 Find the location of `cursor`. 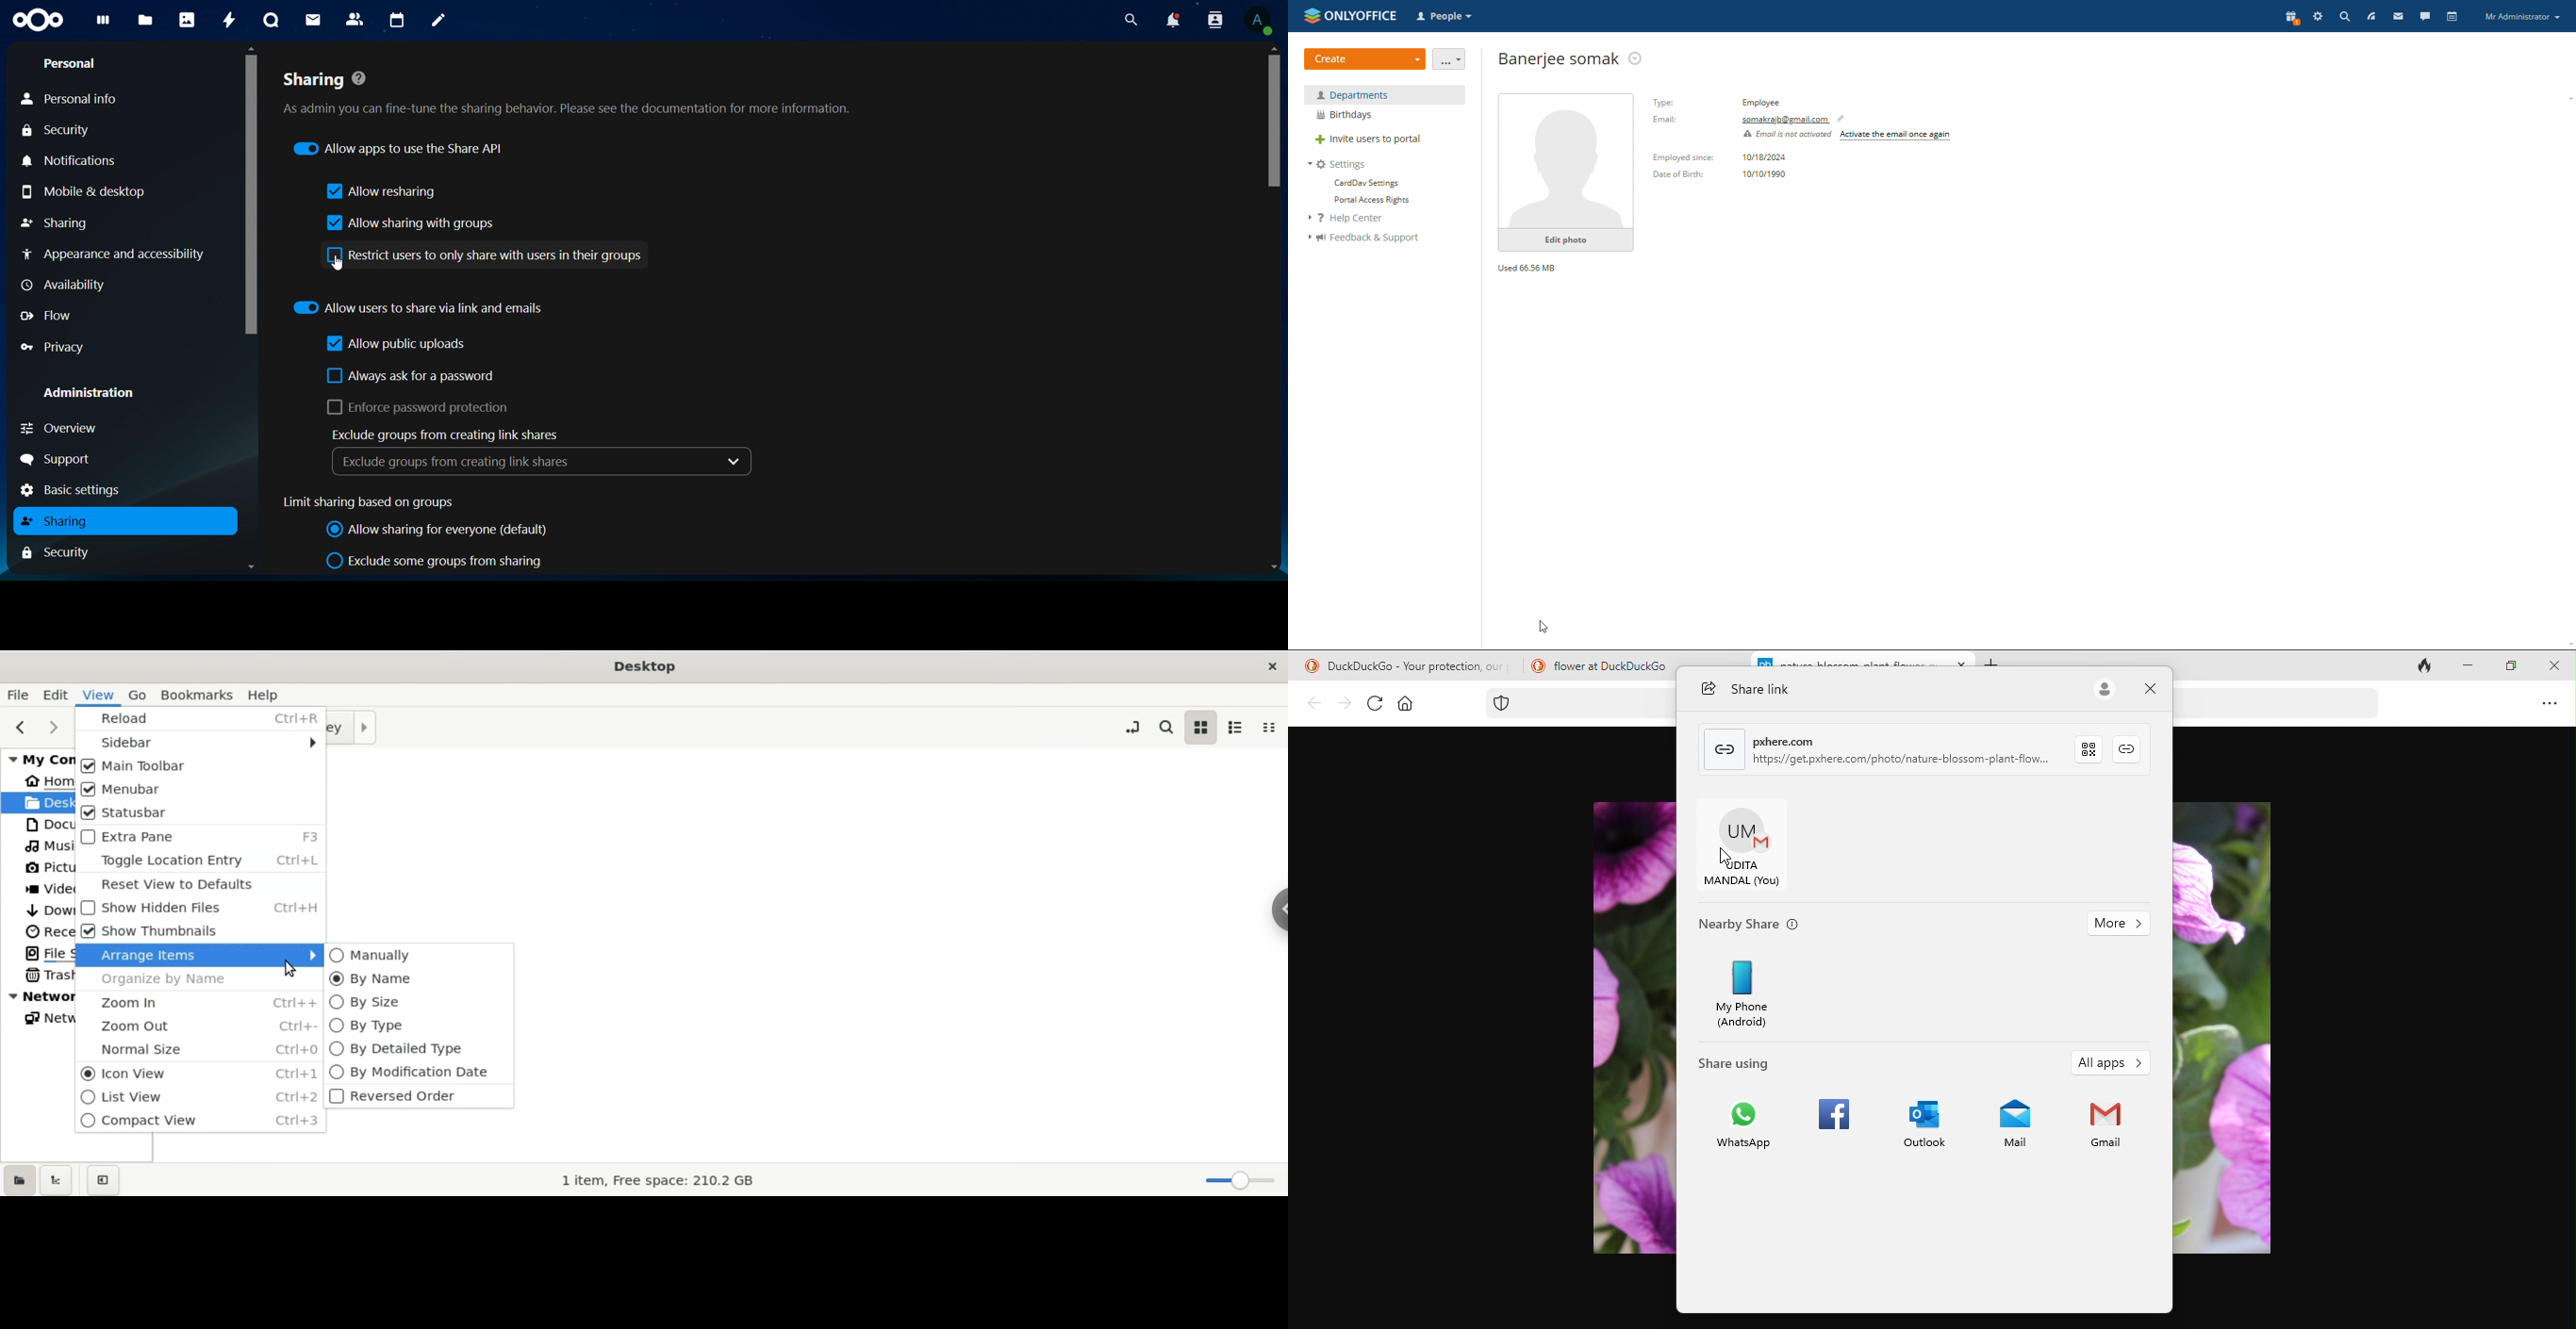

cursor is located at coordinates (337, 264).